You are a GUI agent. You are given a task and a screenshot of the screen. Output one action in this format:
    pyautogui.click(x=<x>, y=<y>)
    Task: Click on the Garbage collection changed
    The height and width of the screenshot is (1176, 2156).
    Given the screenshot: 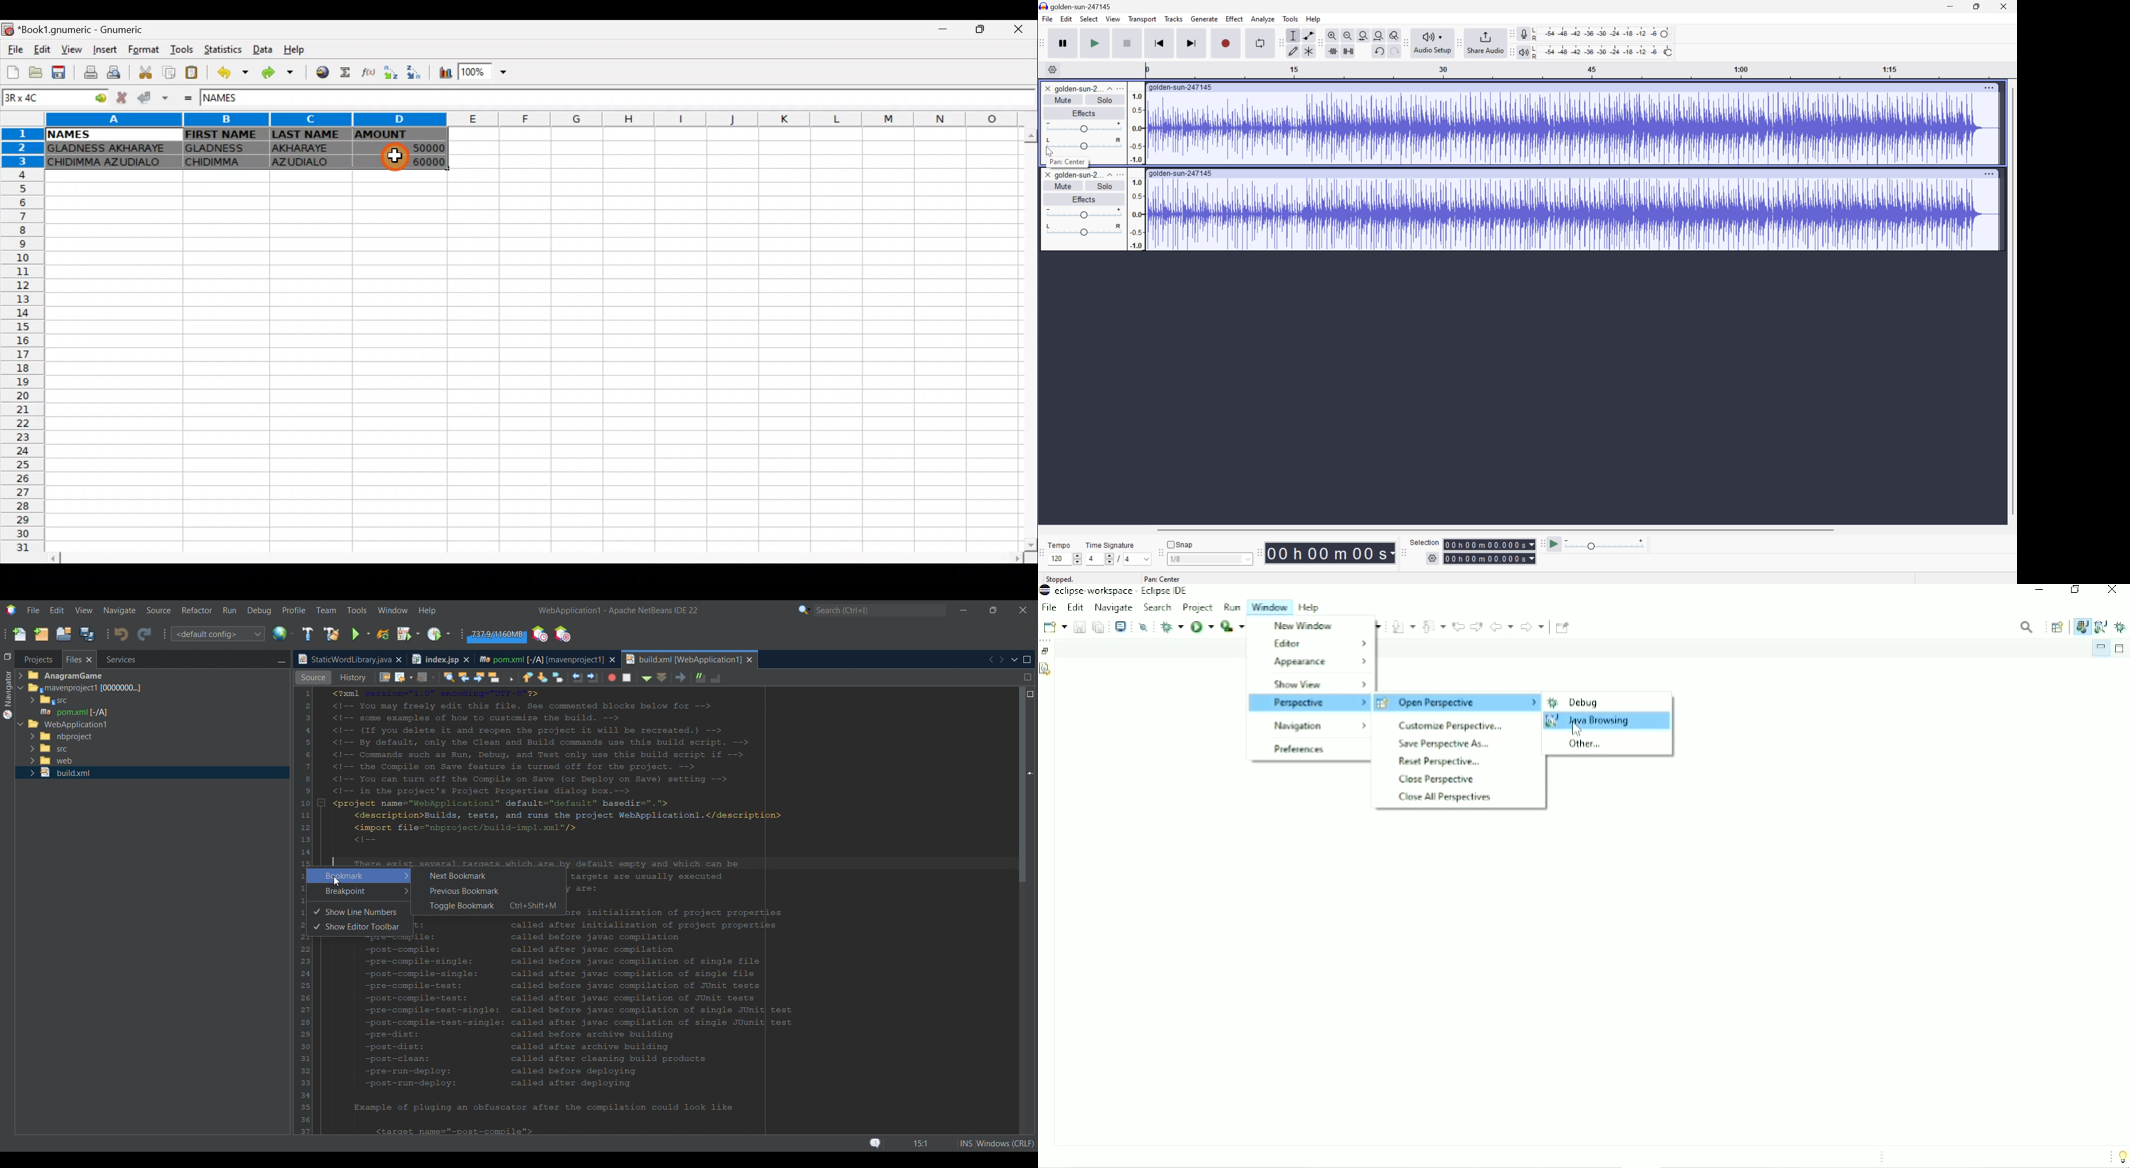 What is the action you would take?
    pyautogui.click(x=497, y=635)
    